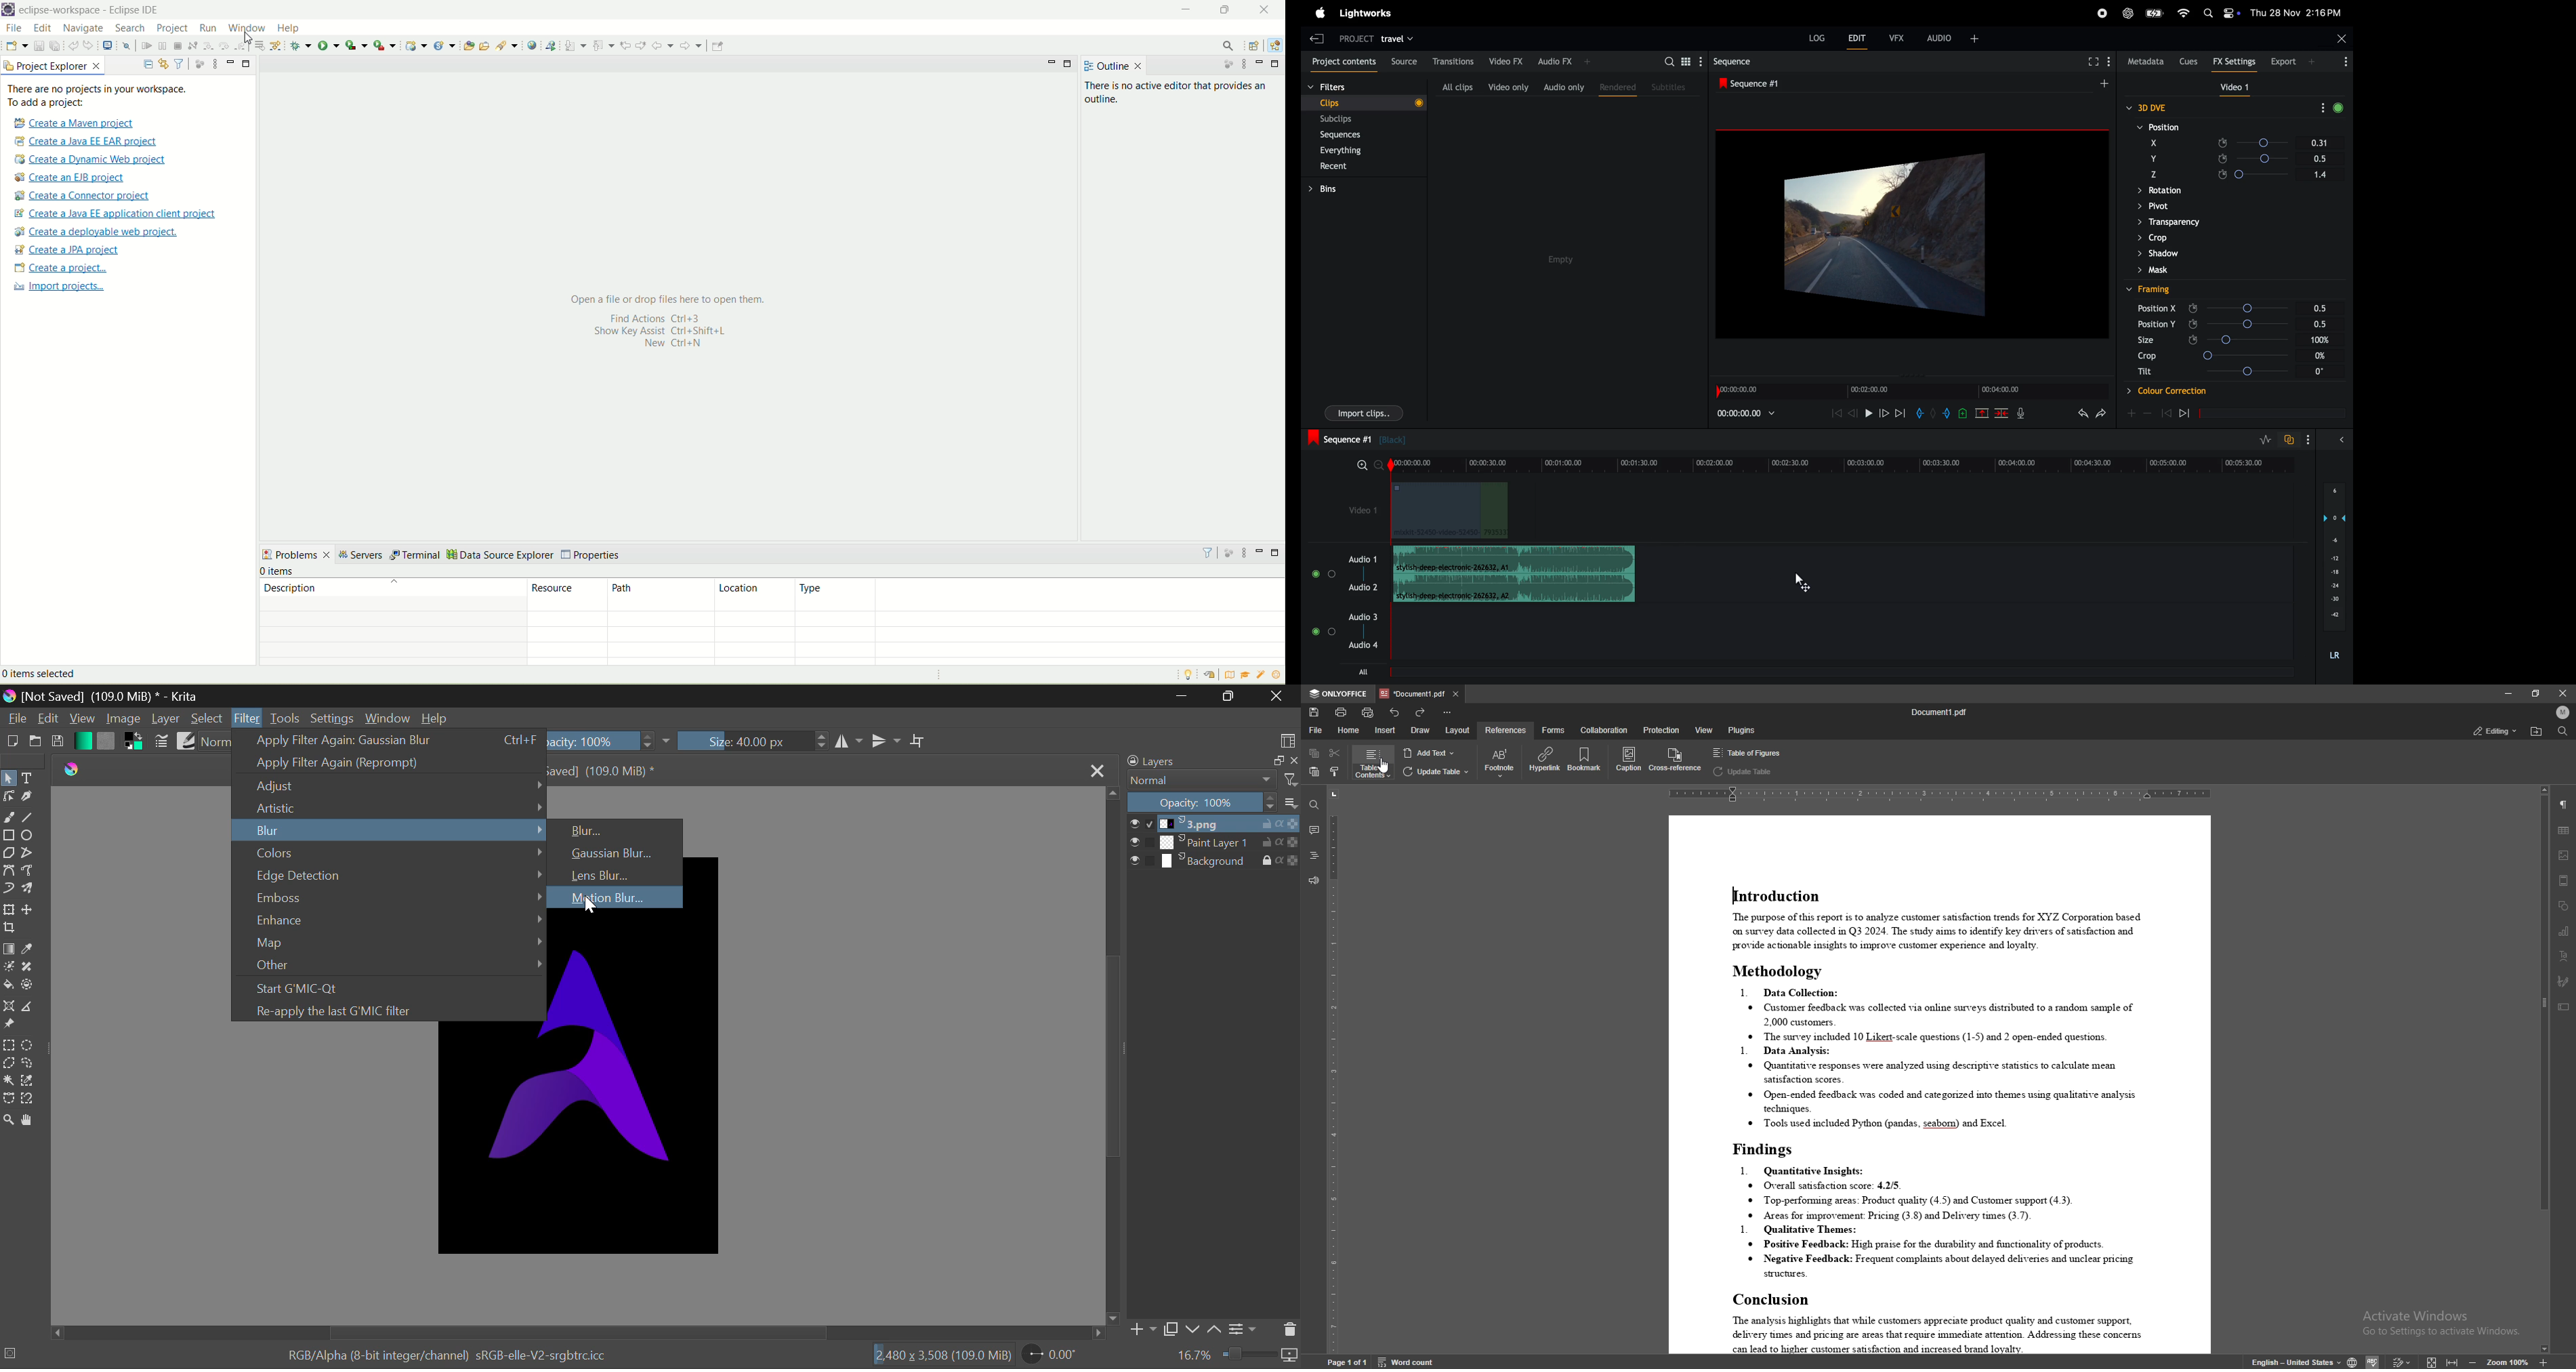 The width and height of the screenshot is (2576, 1372). What do you see at coordinates (1553, 730) in the screenshot?
I see `forms` at bounding box center [1553, 730].